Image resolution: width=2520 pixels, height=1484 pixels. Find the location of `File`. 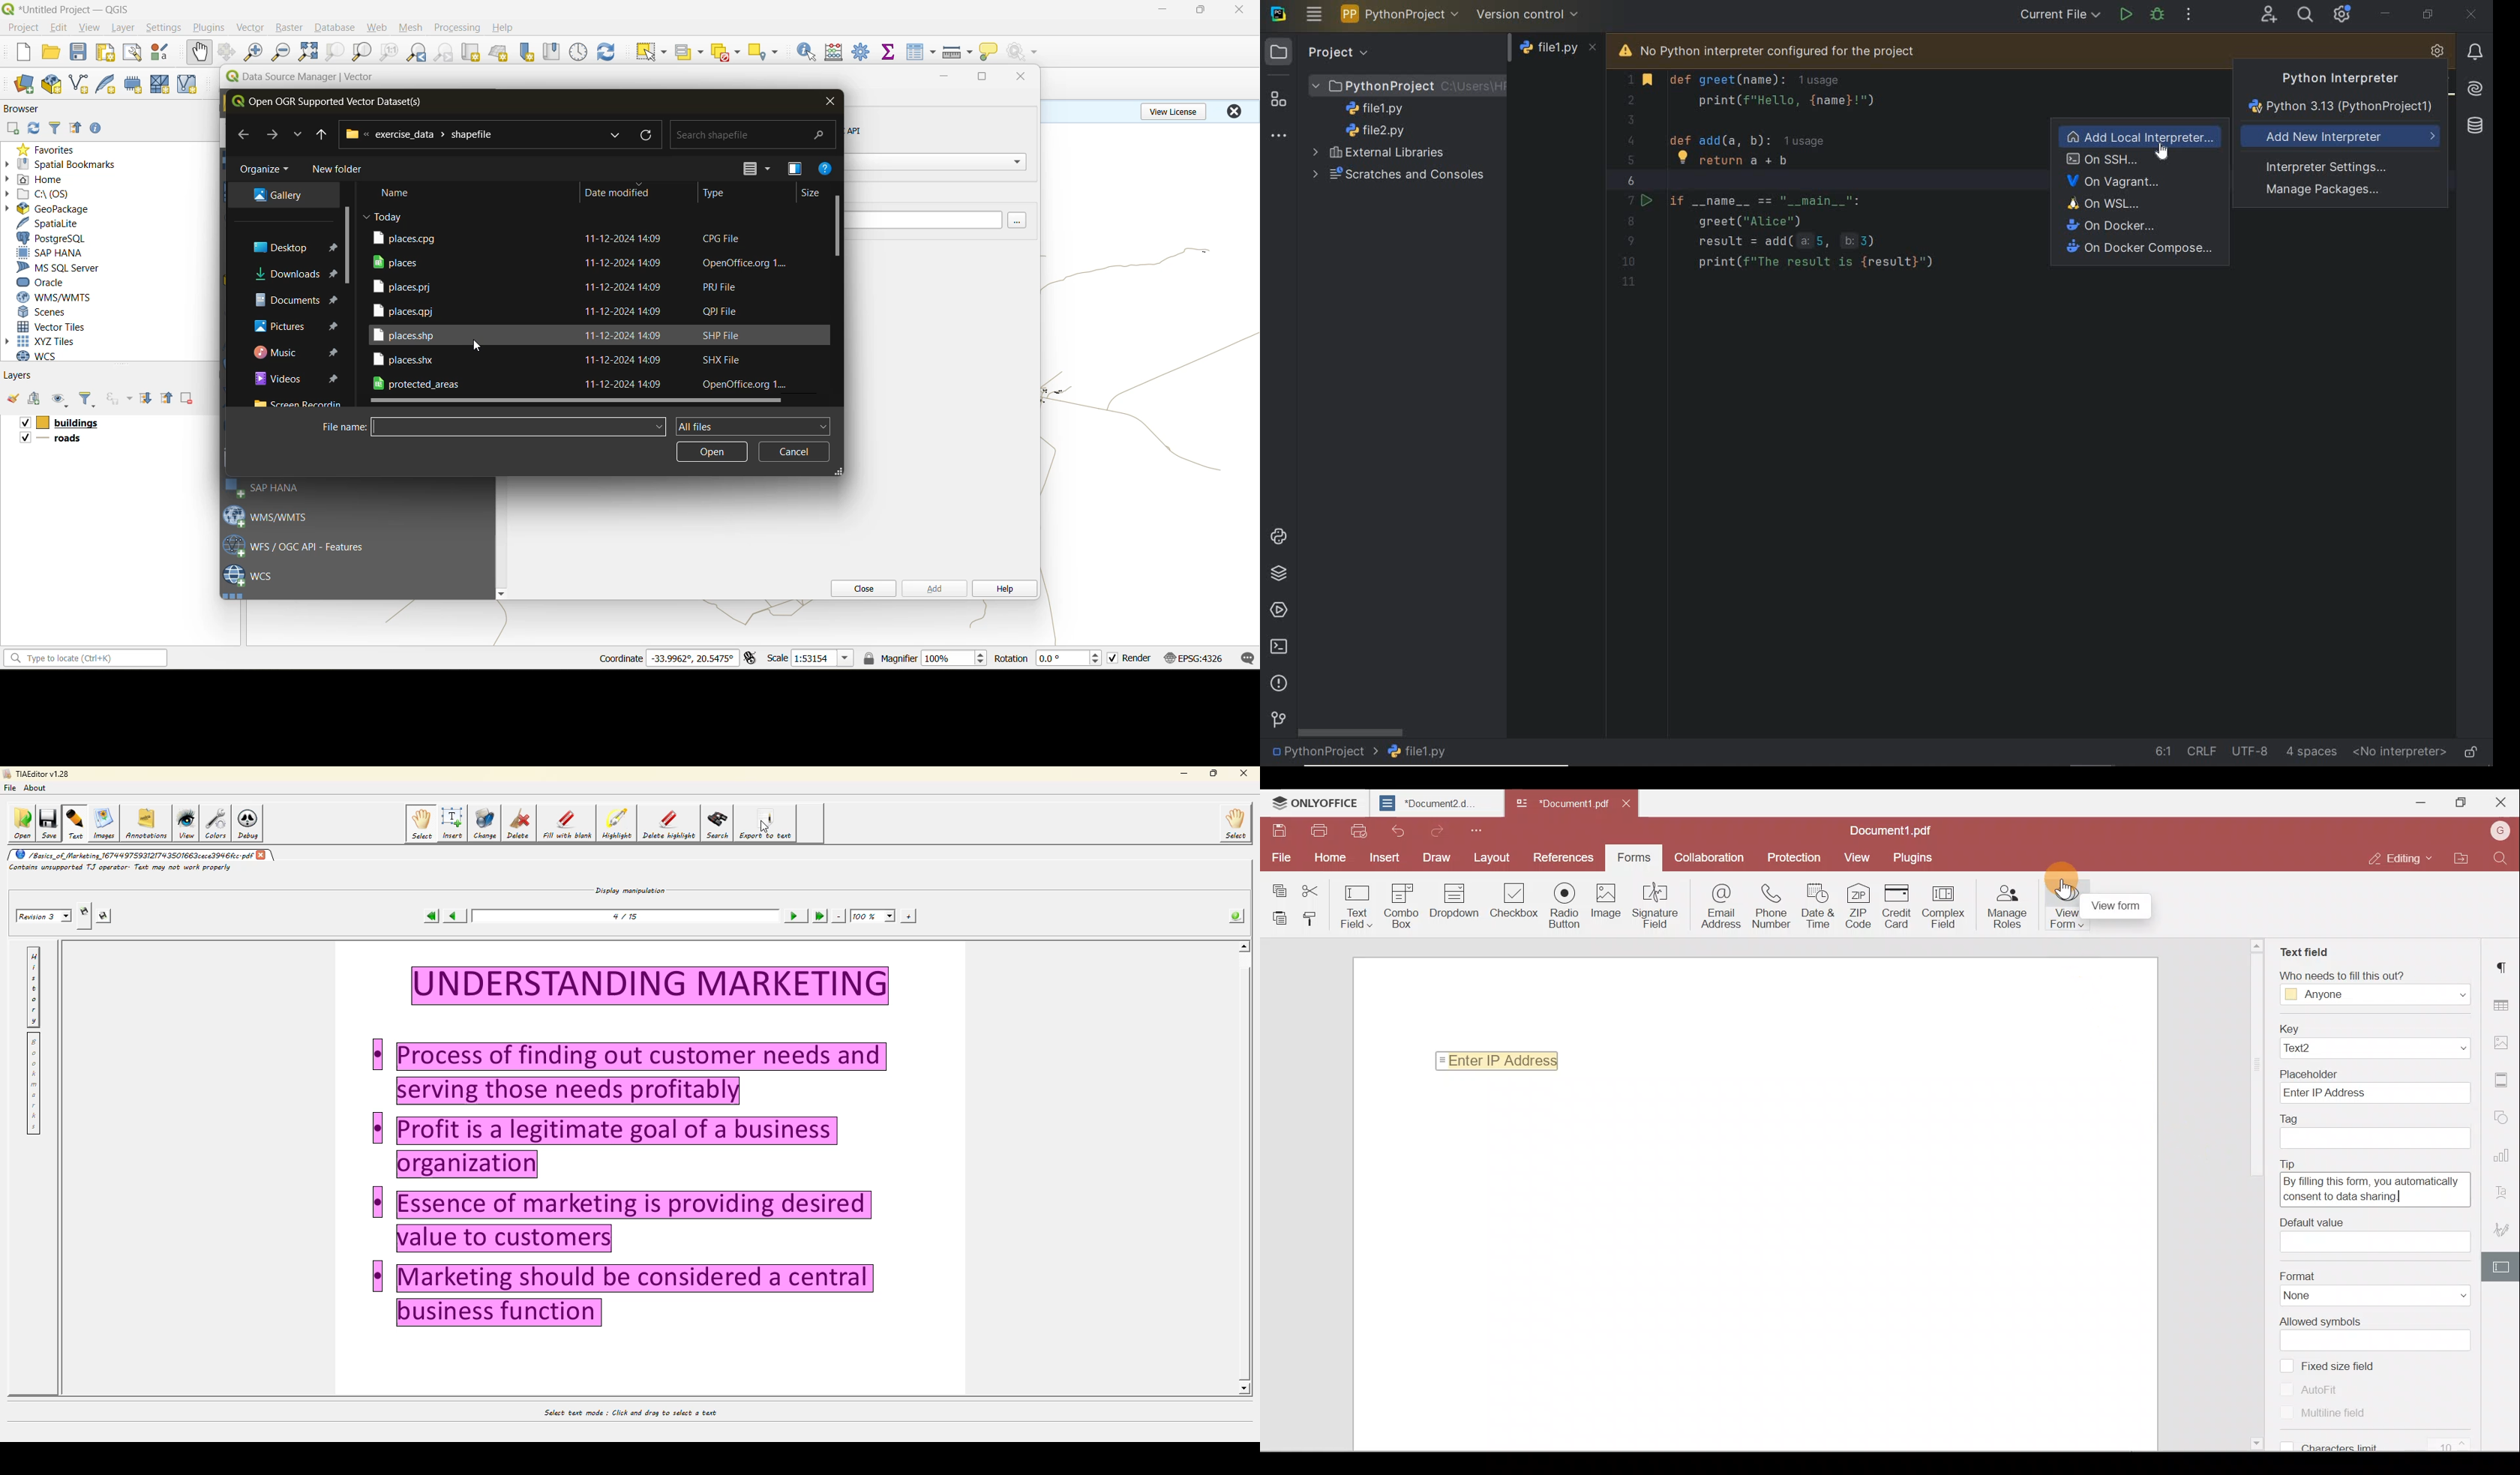

File is located at coordinates (1280, 856).